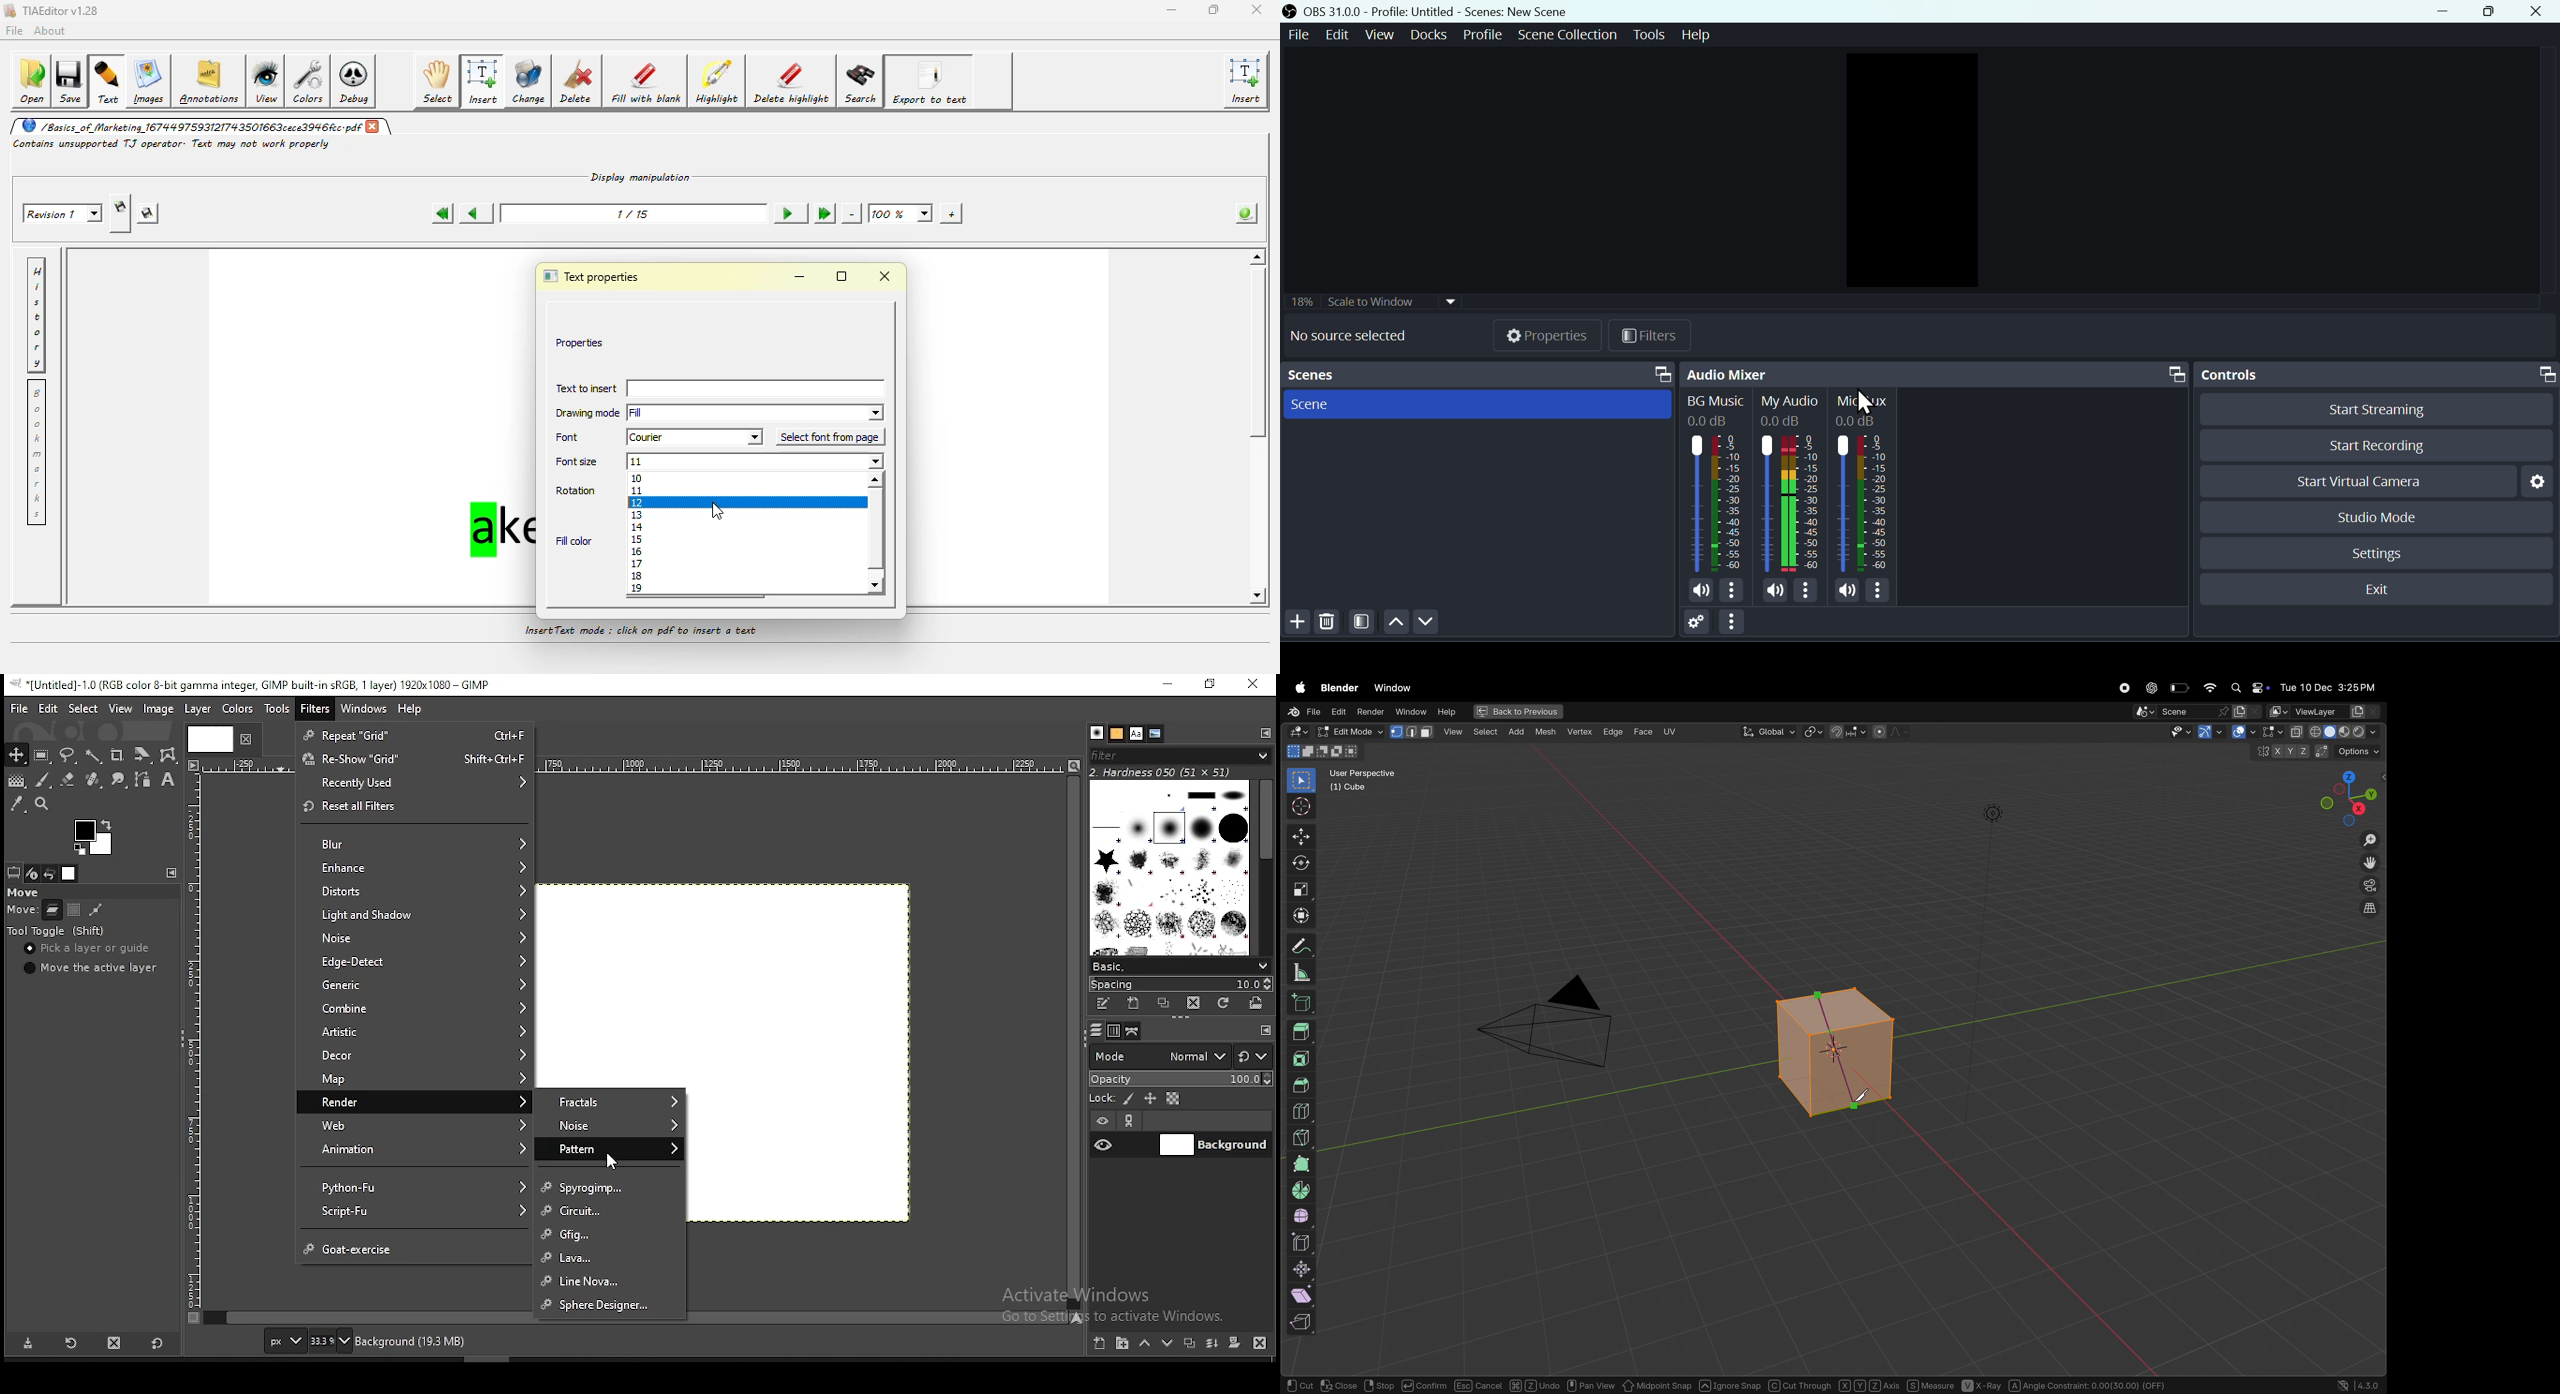 The width and height of the screenshot is (2576, 1400). What do you see at coordinates (1363, 624) in the screenshot?
I see `Filter` at bounding box center [1363, 624].